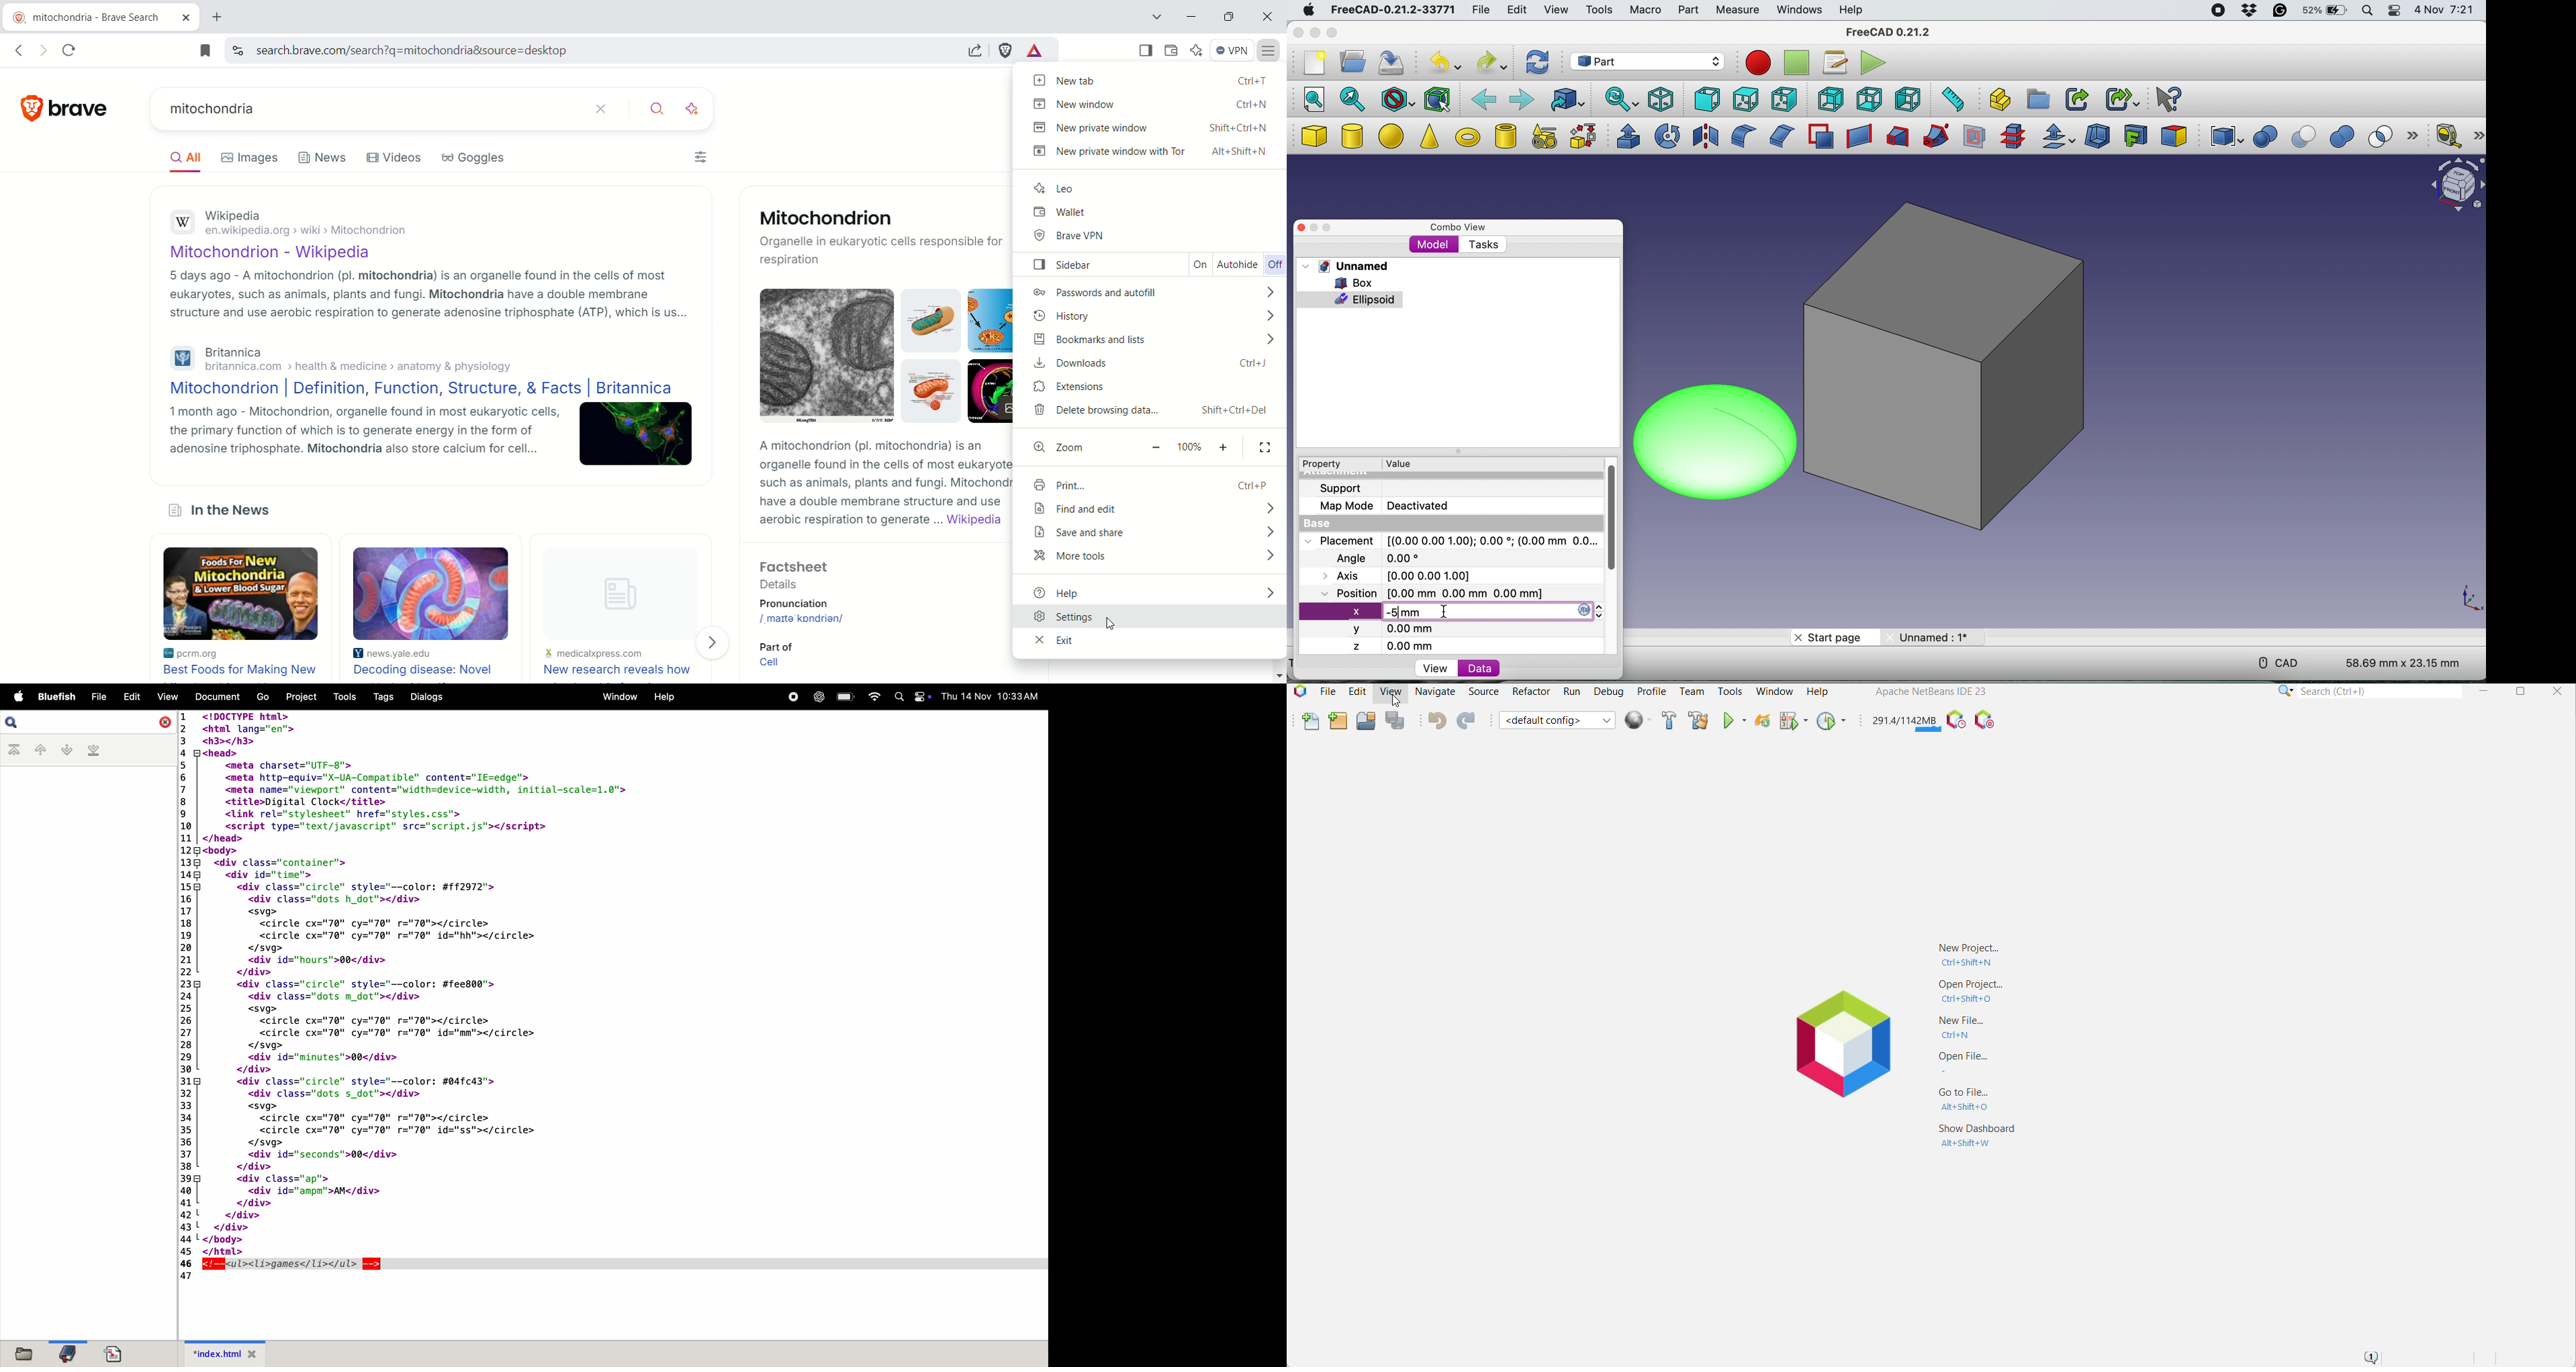  What do you see at coordinates (2136, 135) in the screenshot?
I see `create projection on surface` at bounding box center [2136, 135].